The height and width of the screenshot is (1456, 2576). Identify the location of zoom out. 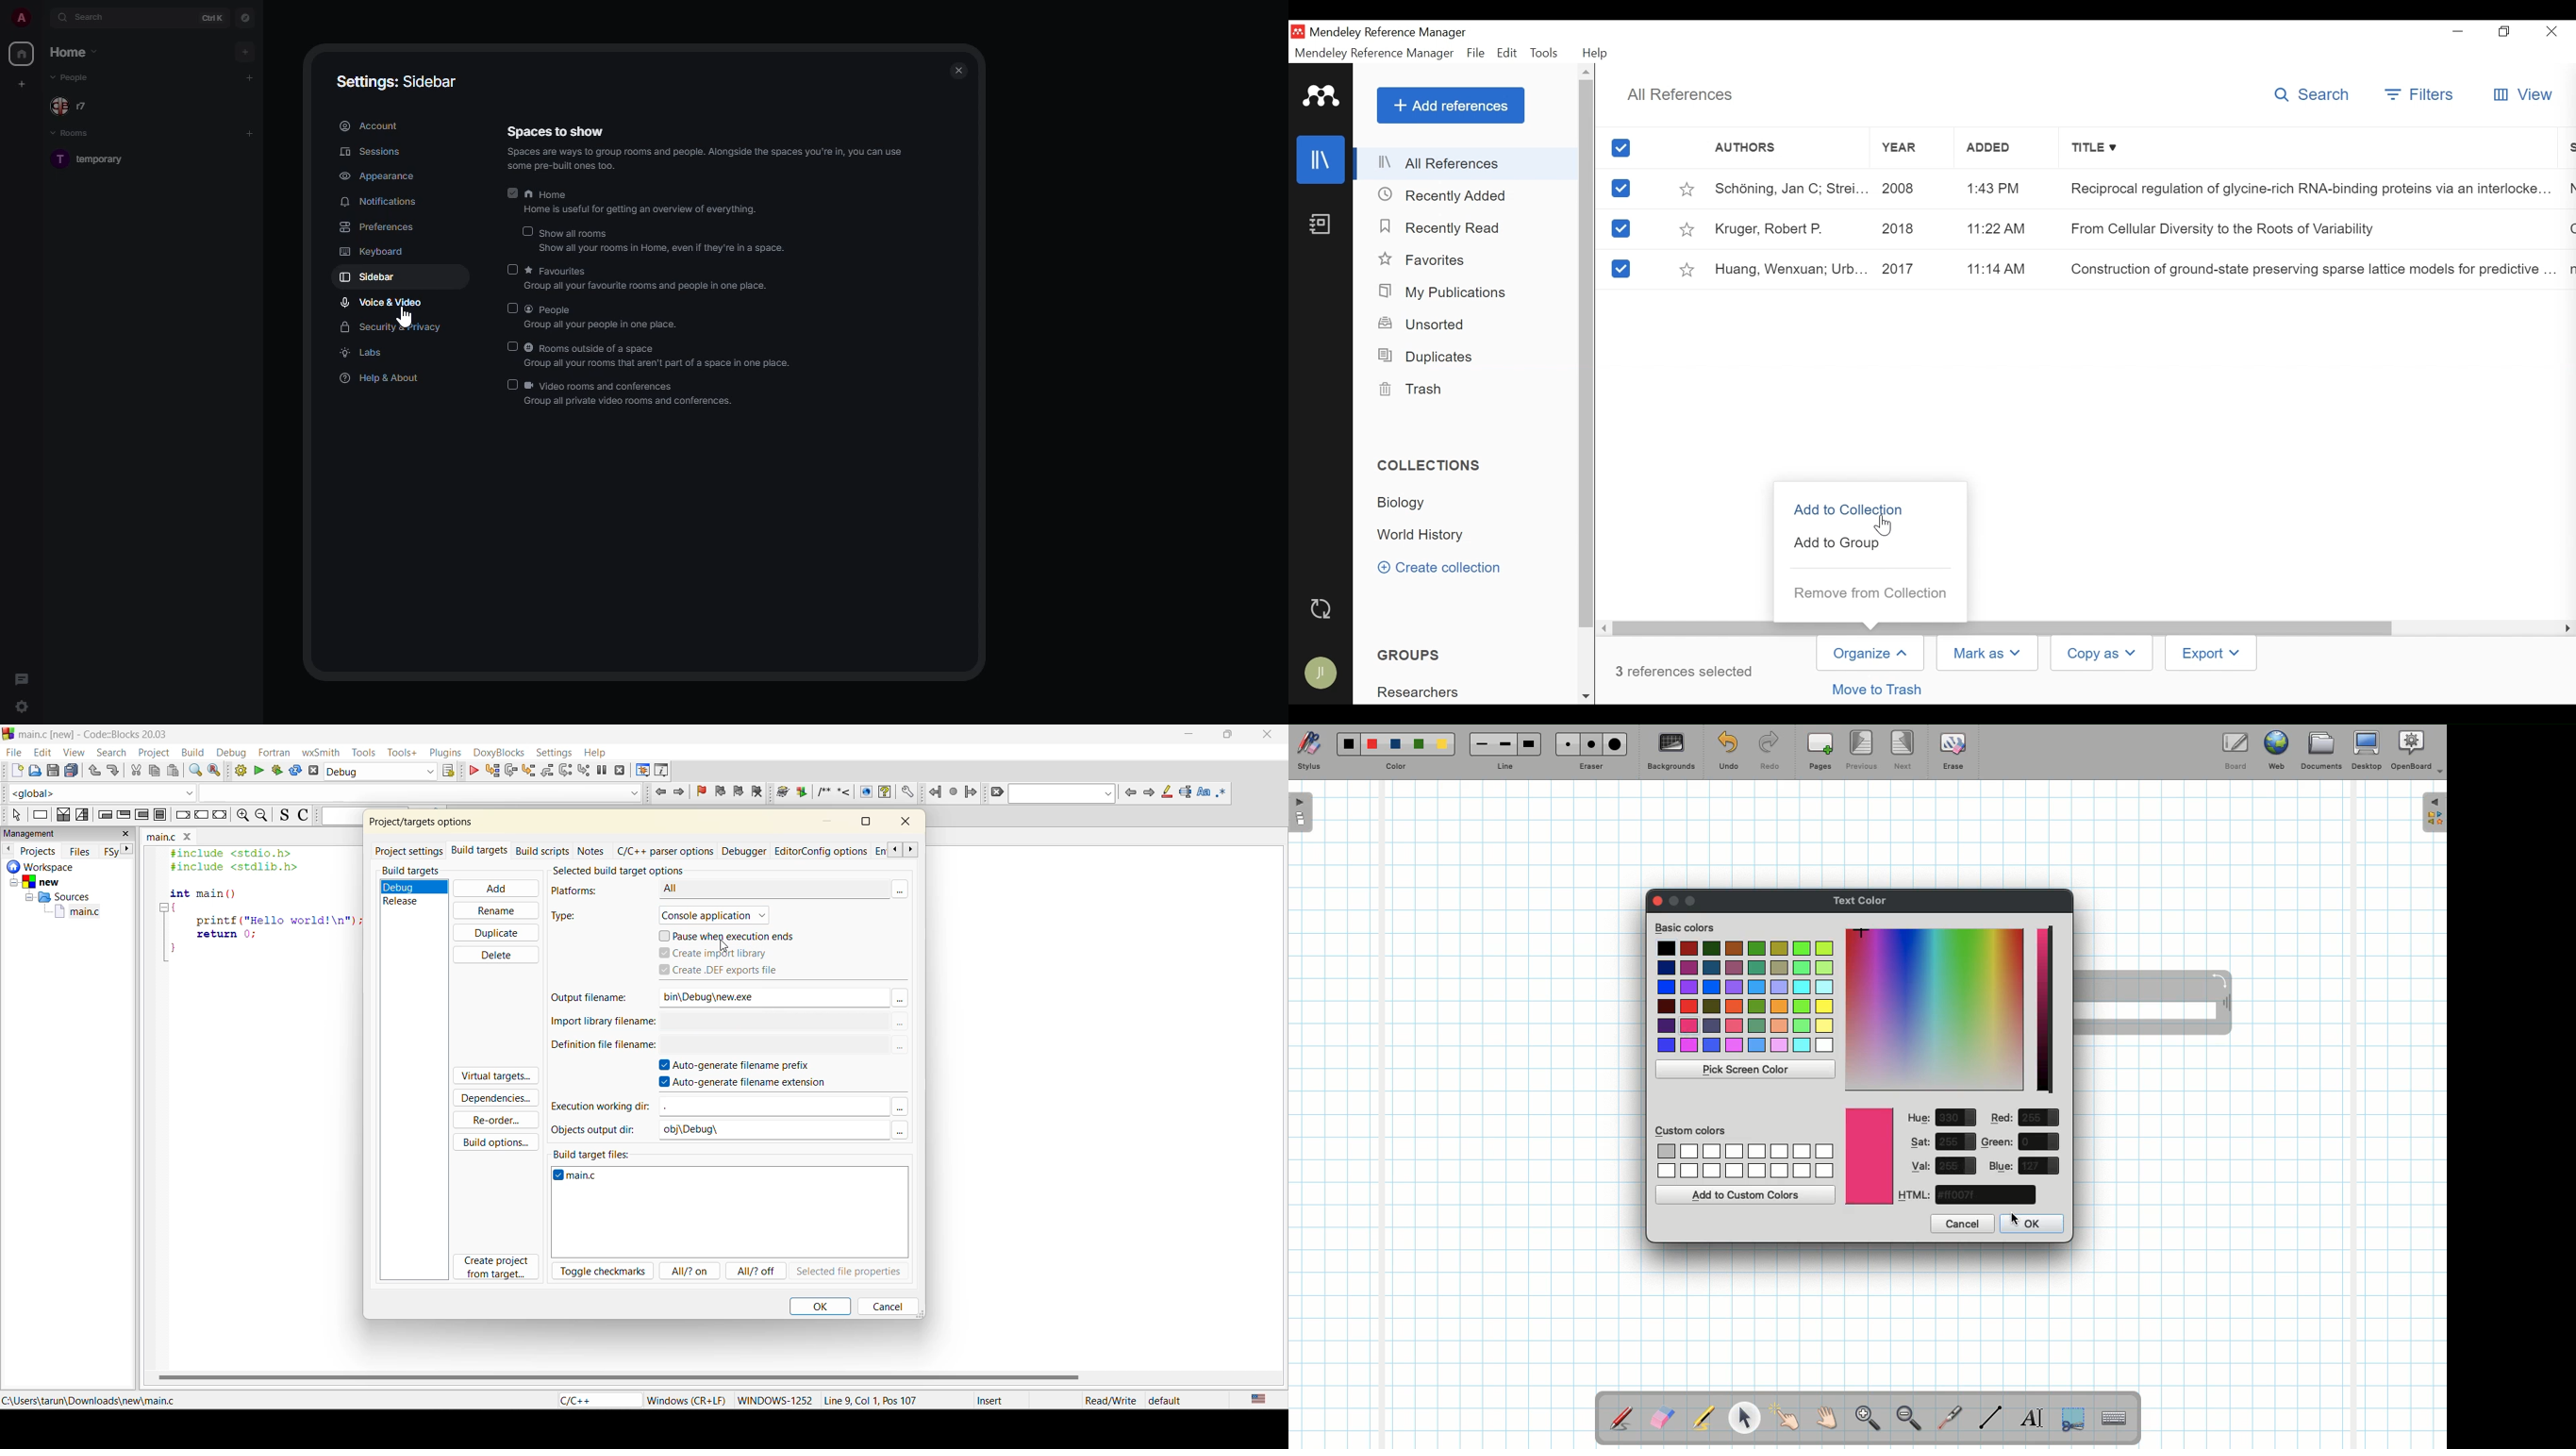
(262, 816).